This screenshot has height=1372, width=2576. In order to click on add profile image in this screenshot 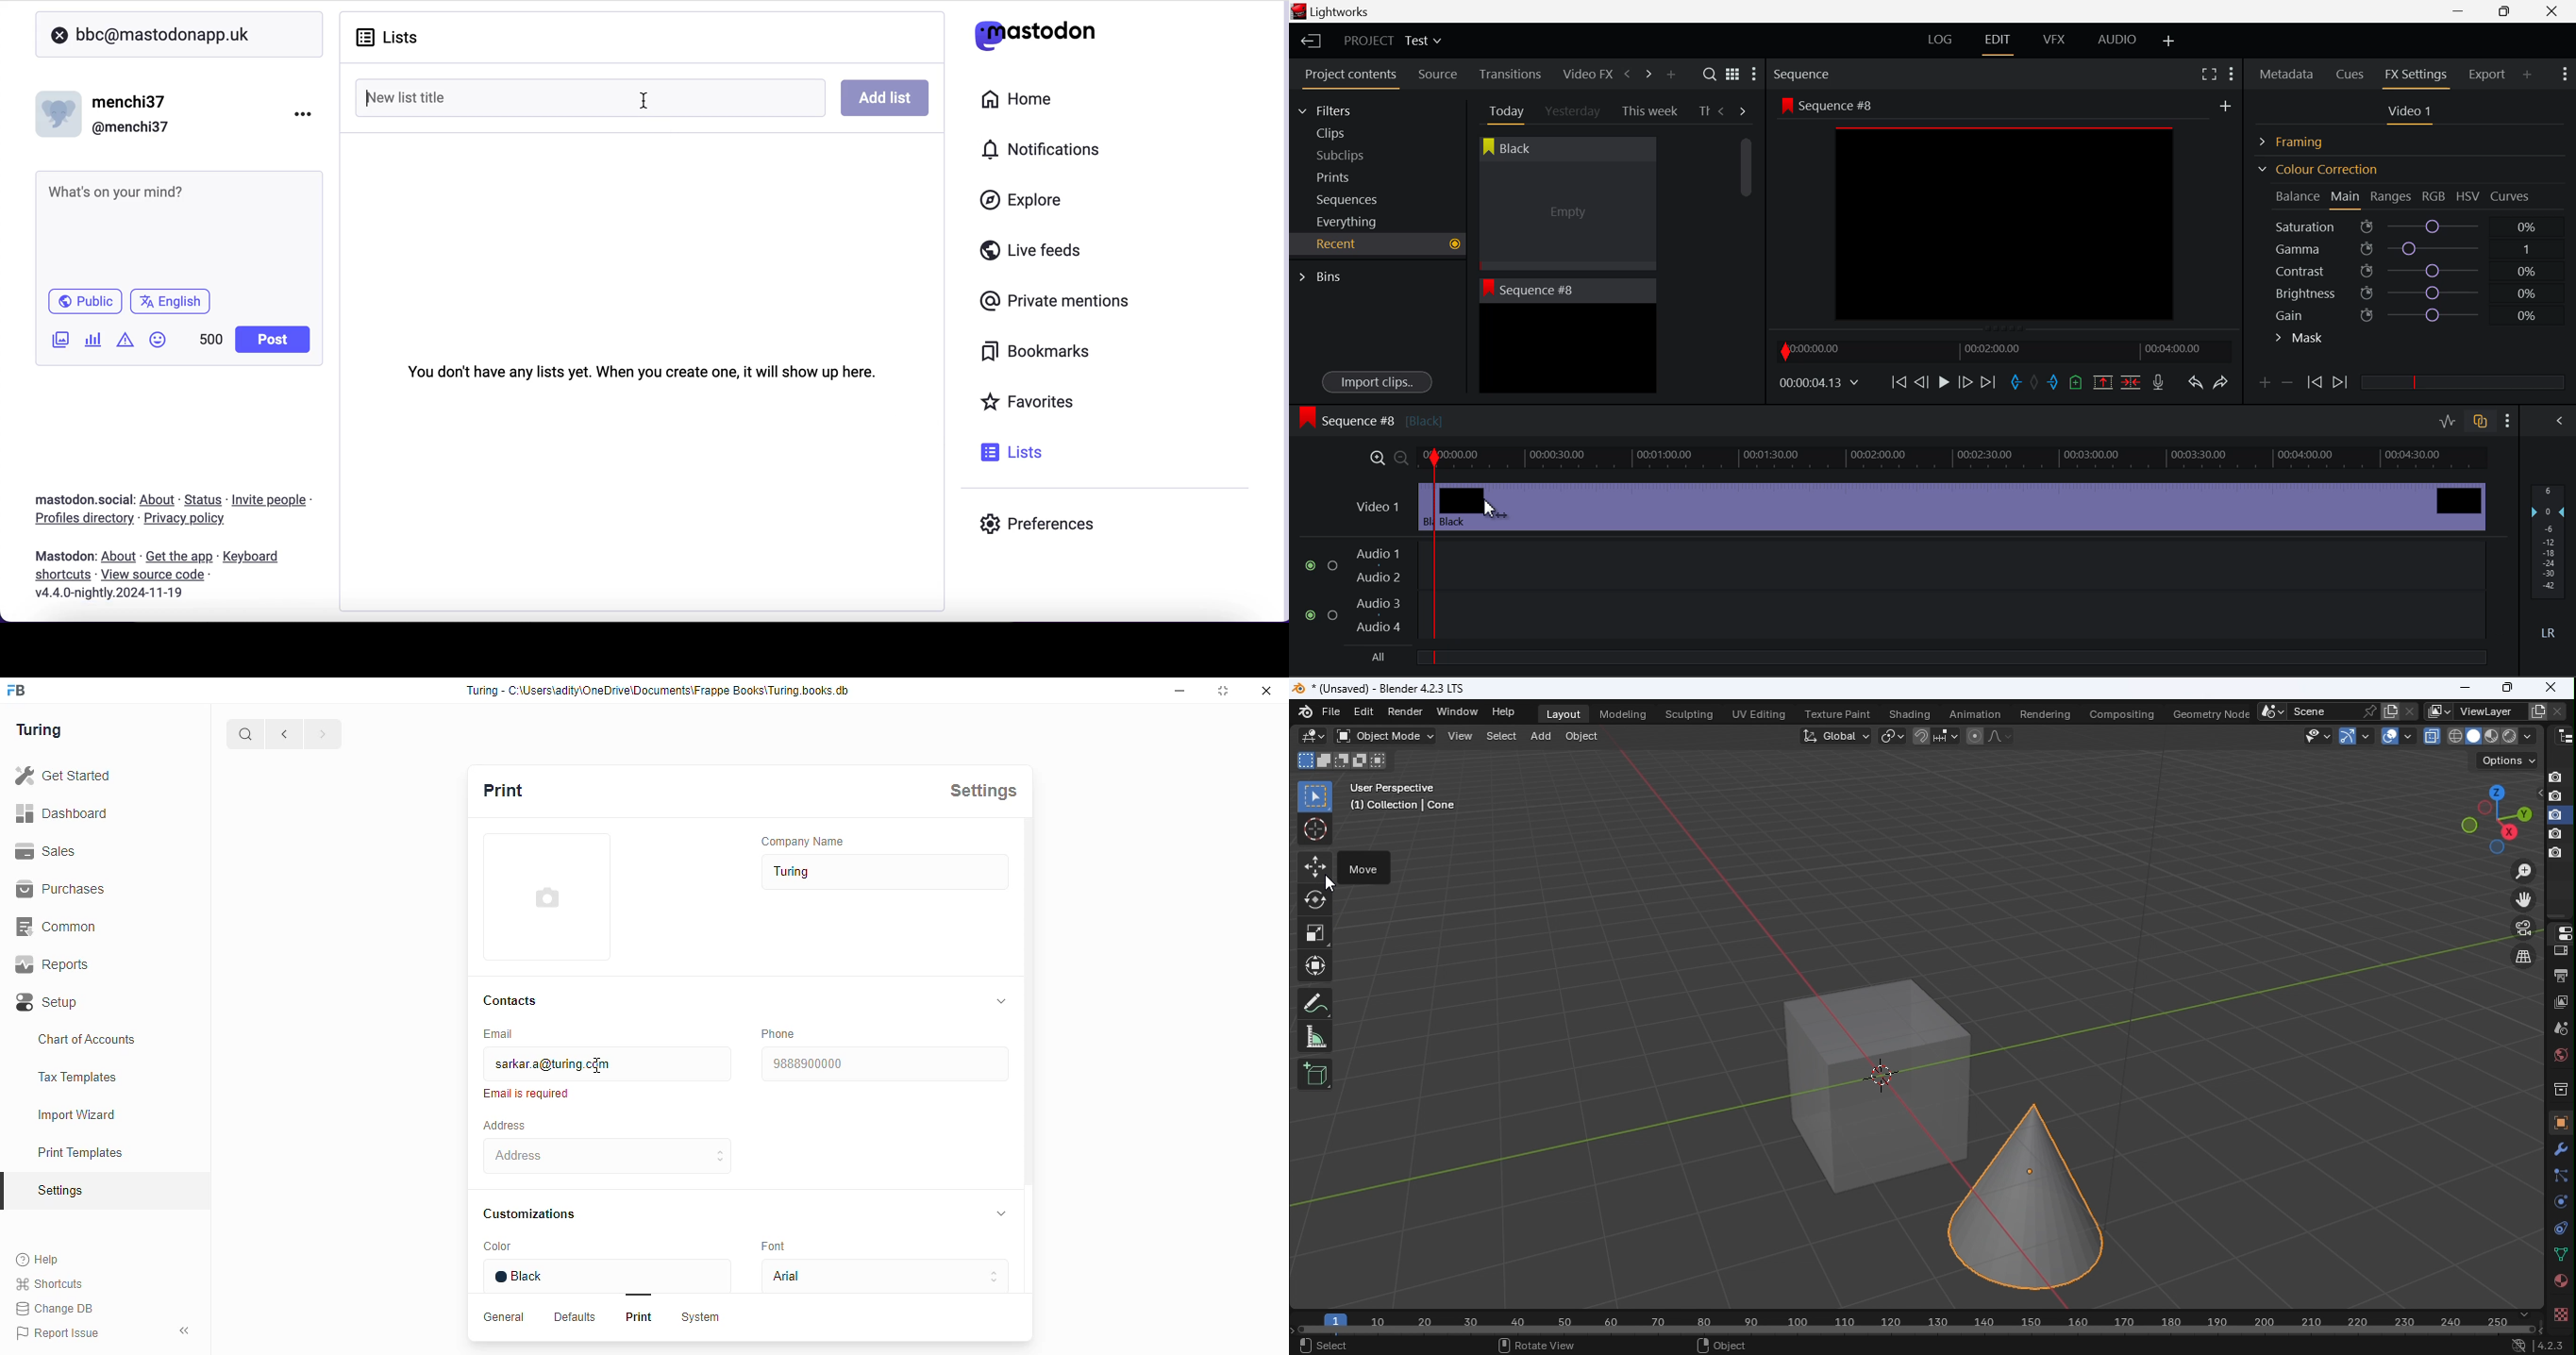, I will do `click(547, 907)`.